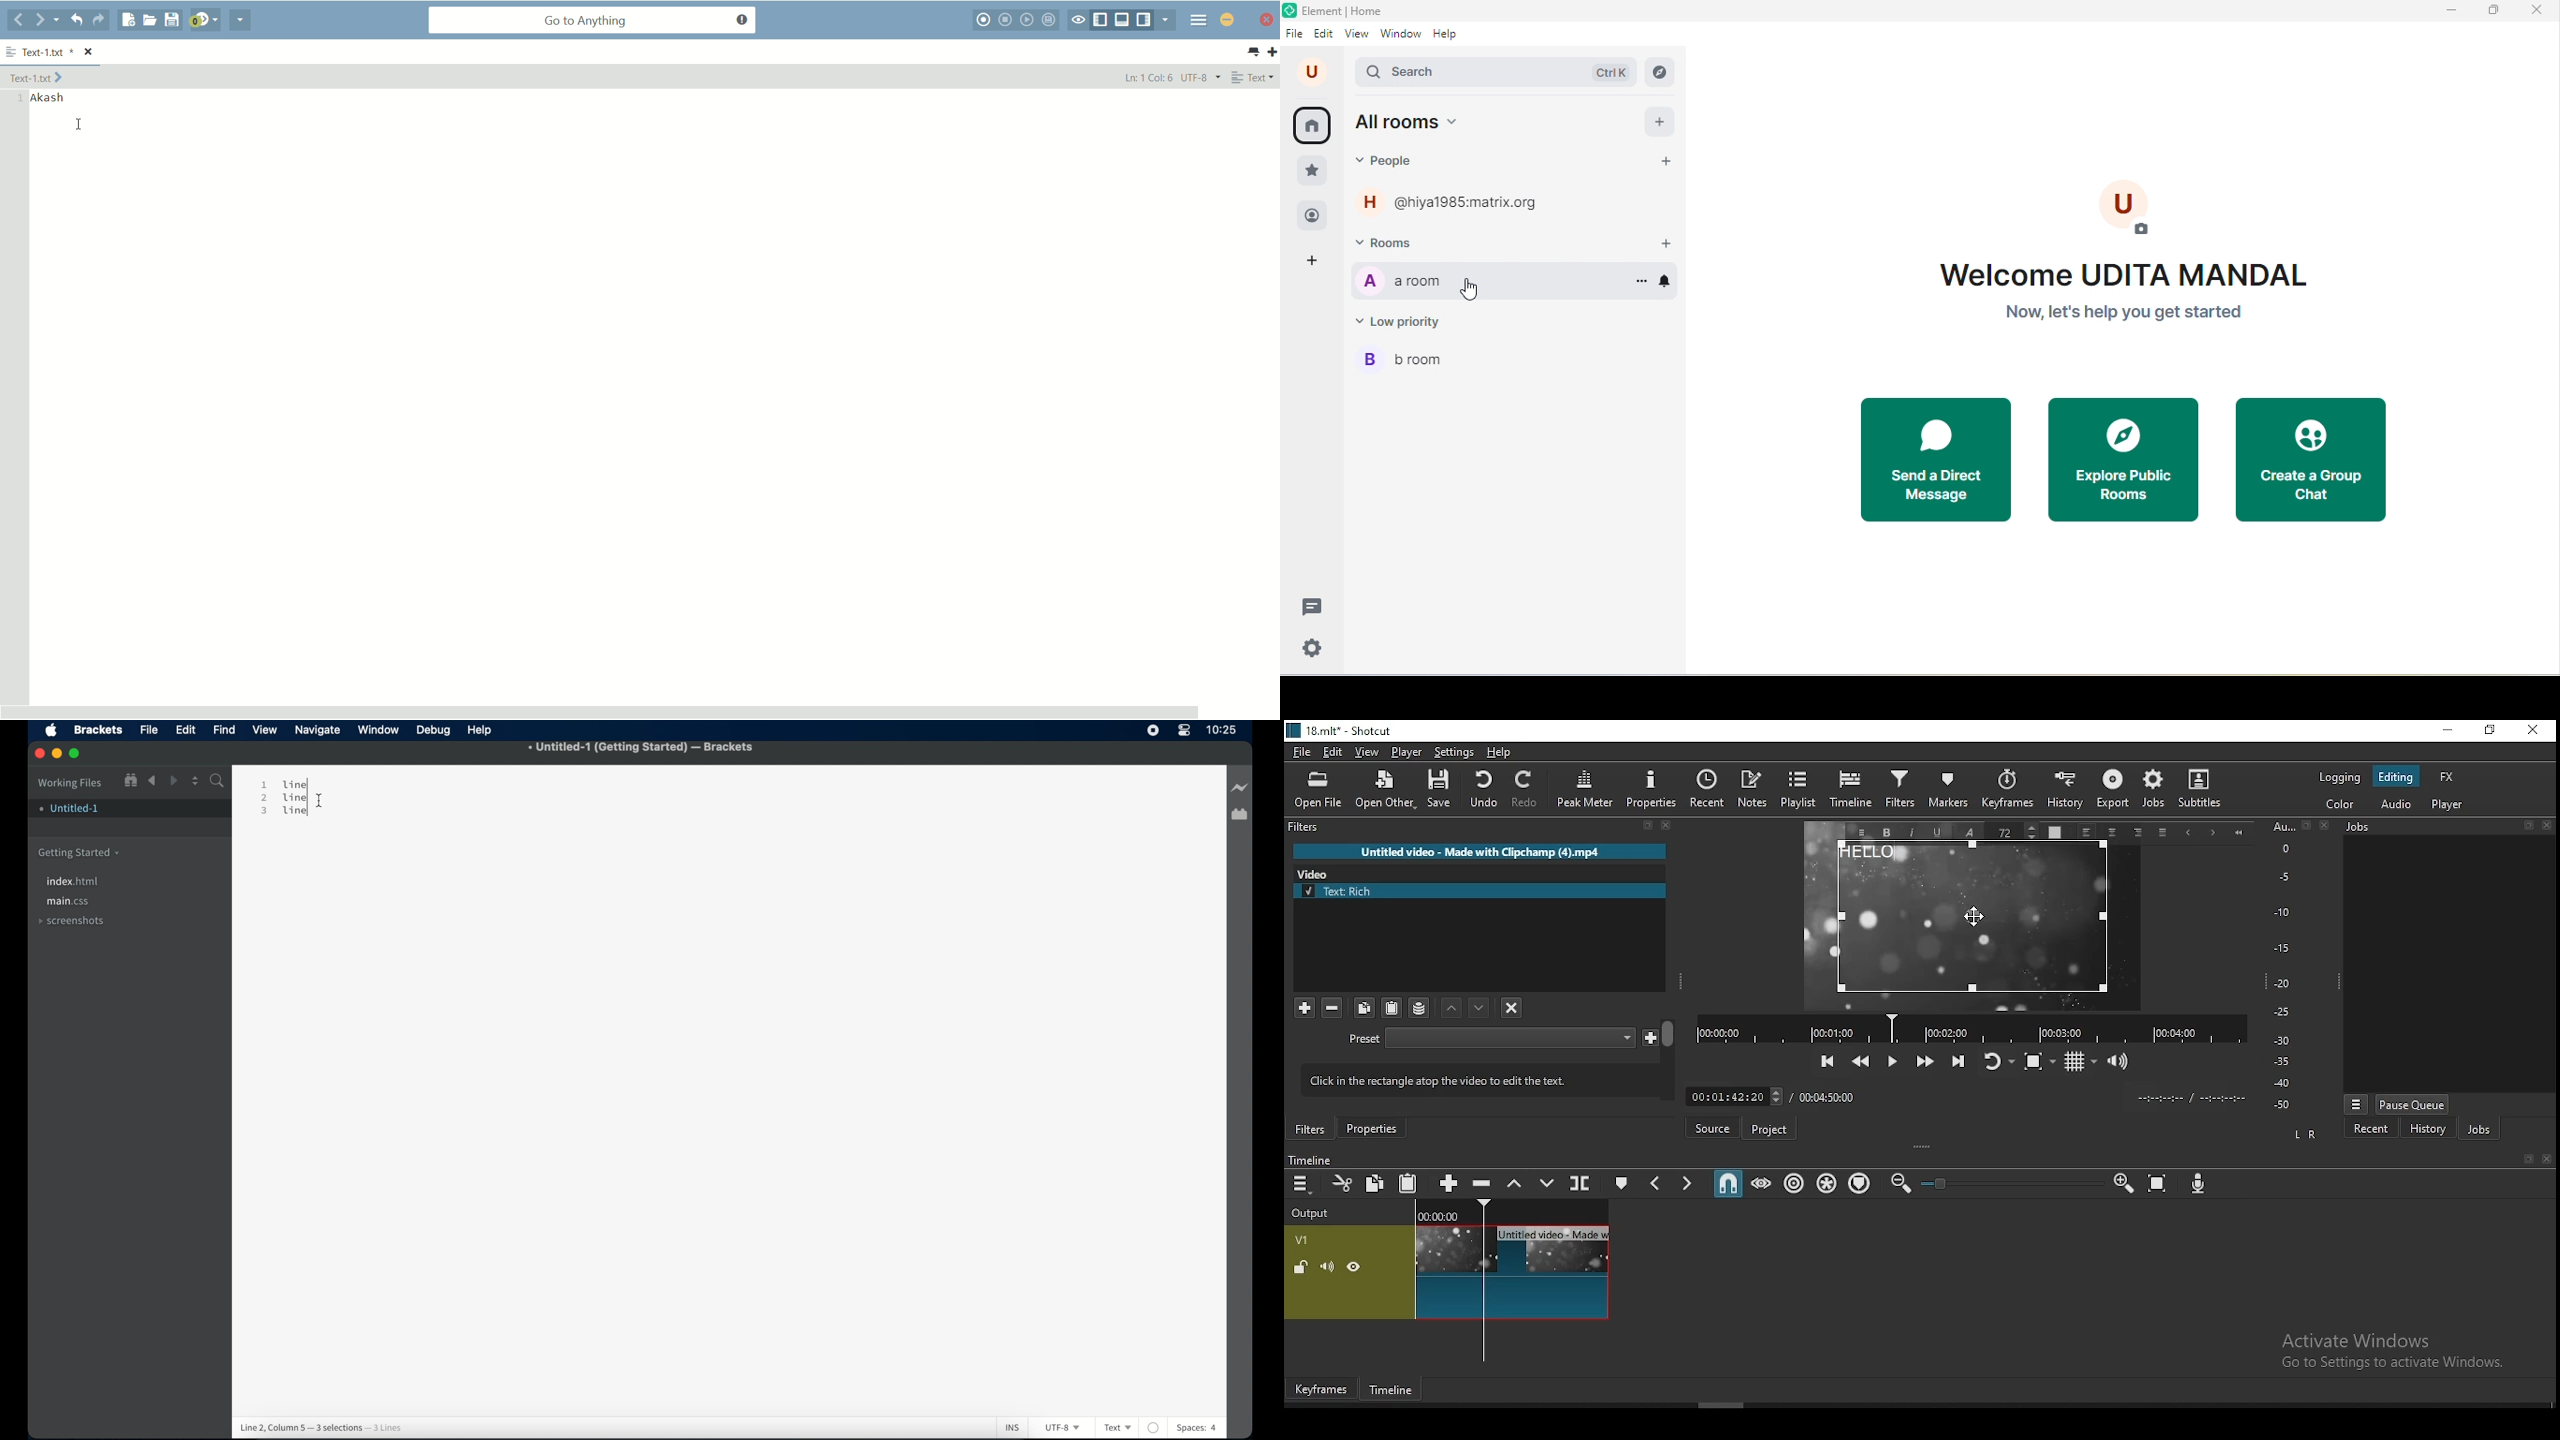  I want to click on deselect filters, so click(1510, 1006).